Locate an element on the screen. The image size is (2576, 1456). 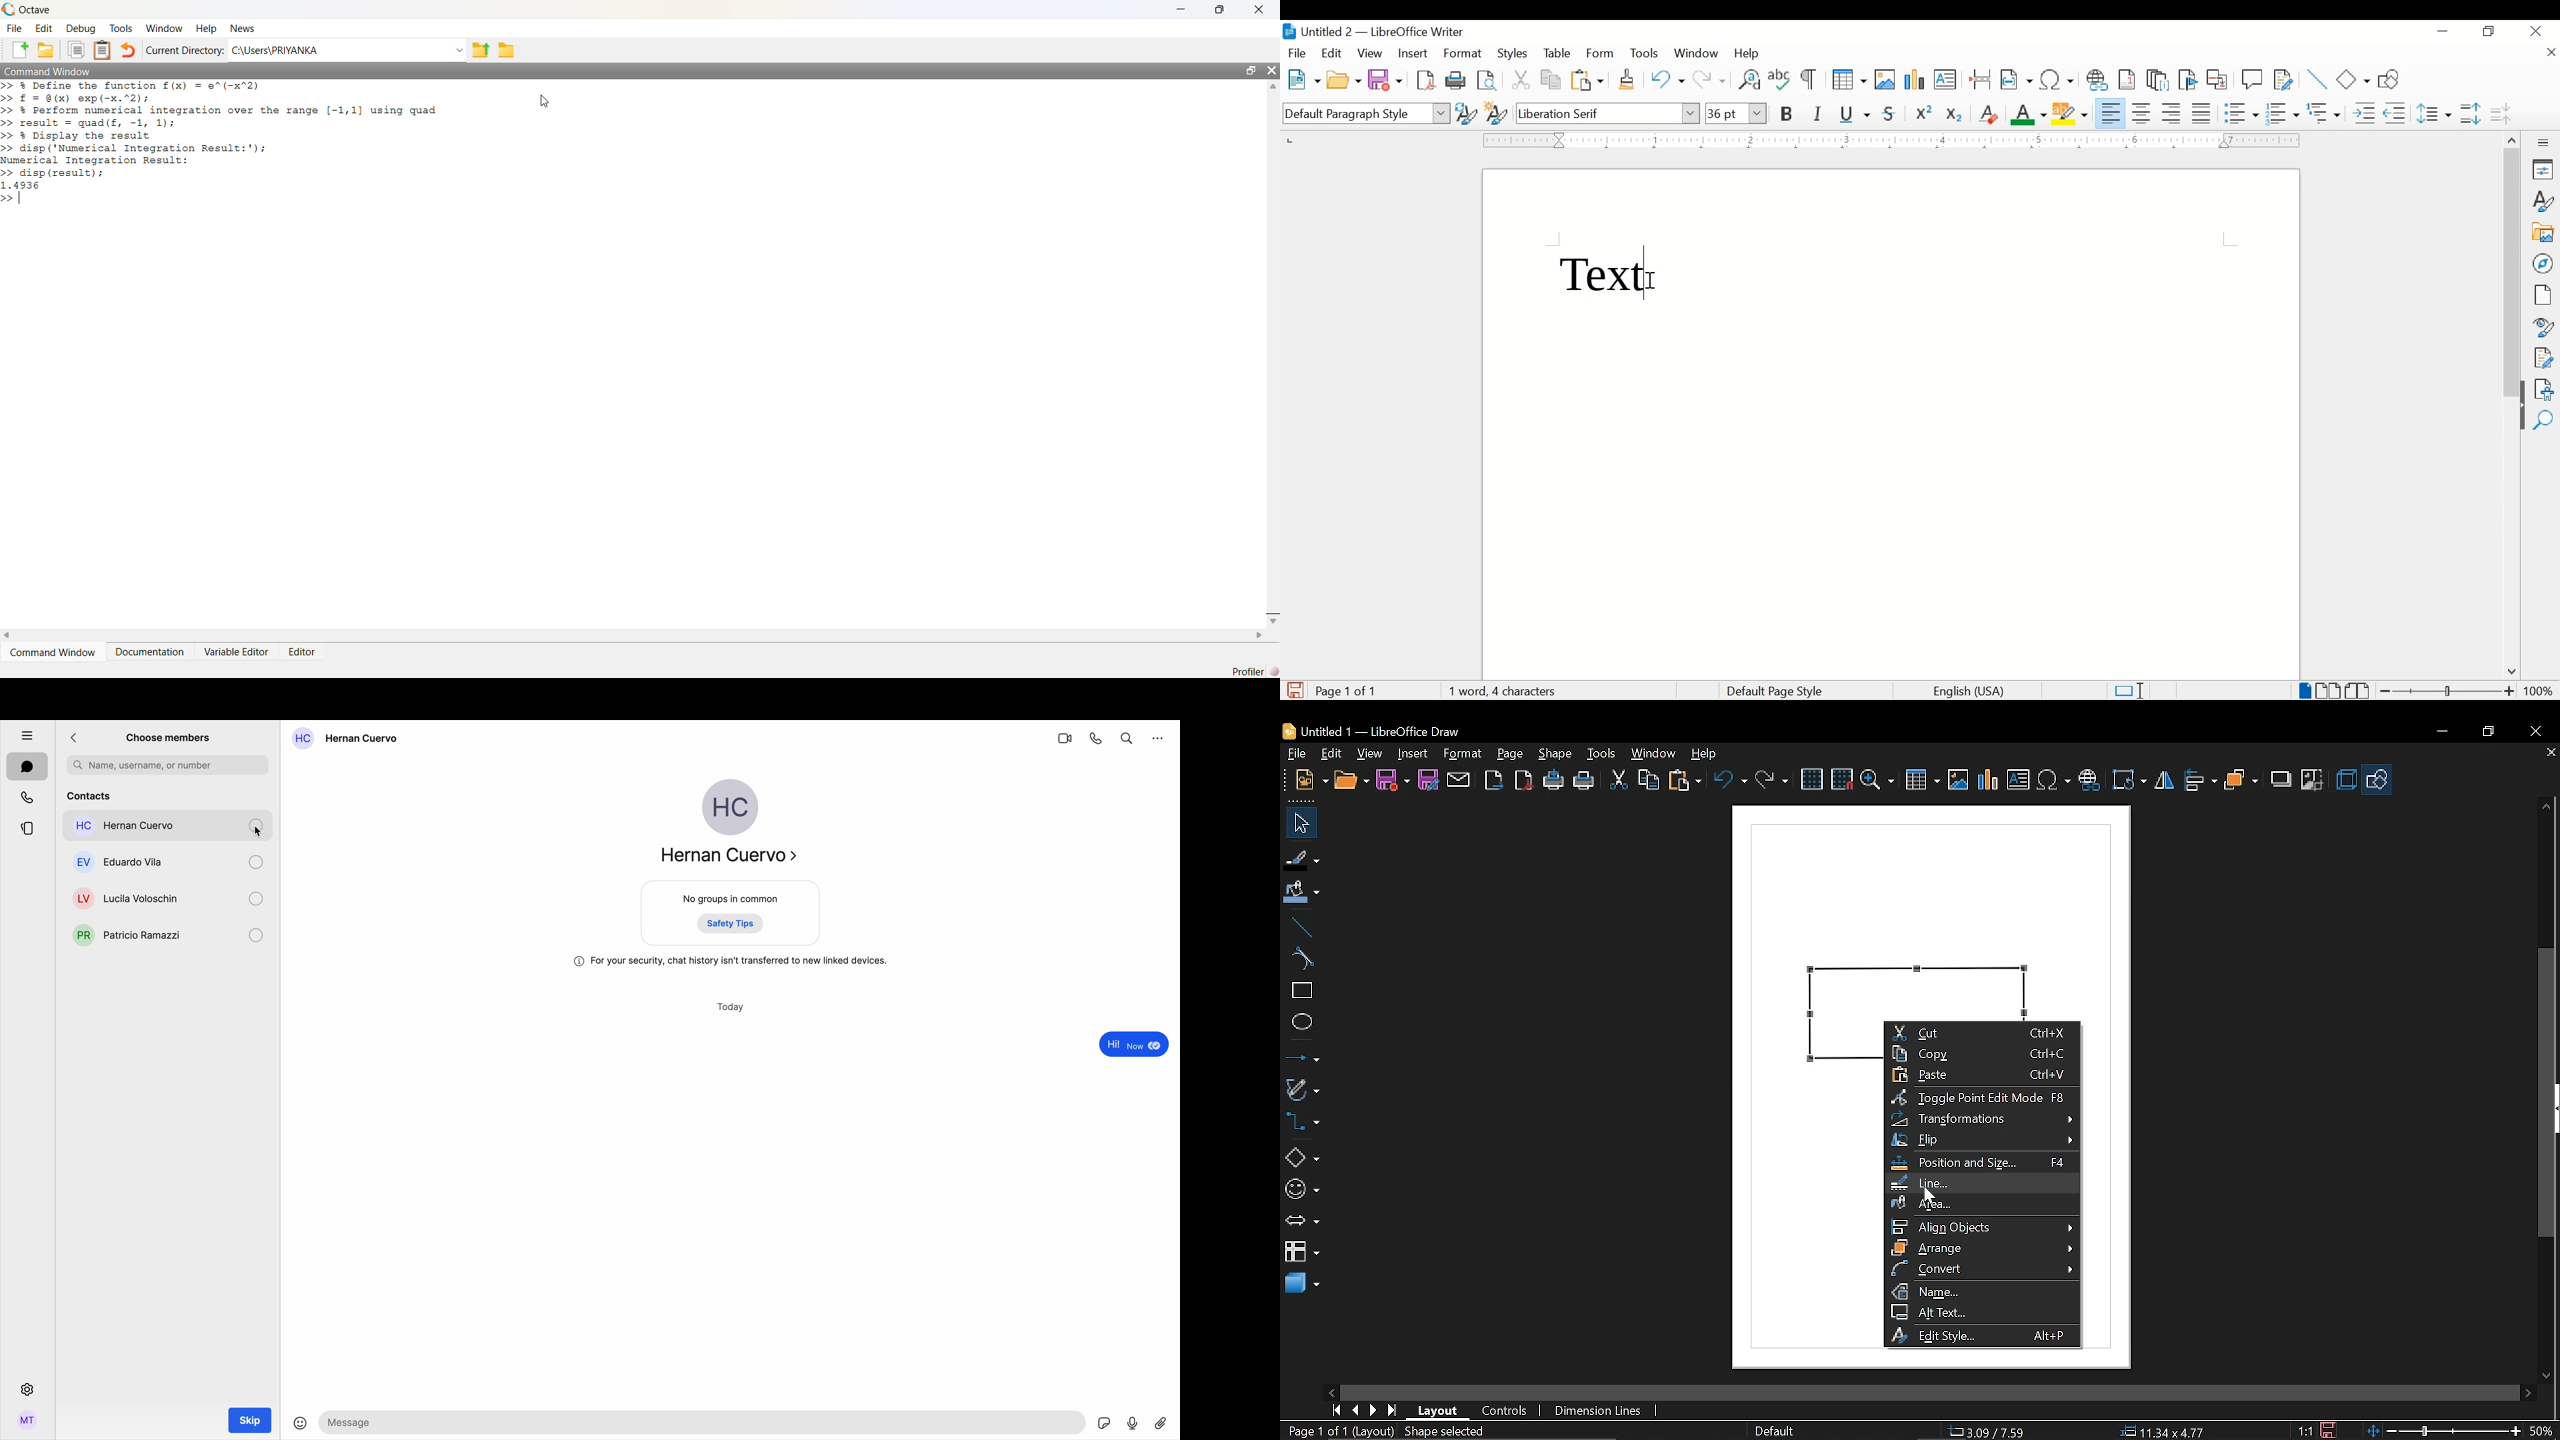
profile is located at coordinates (27, 1423).